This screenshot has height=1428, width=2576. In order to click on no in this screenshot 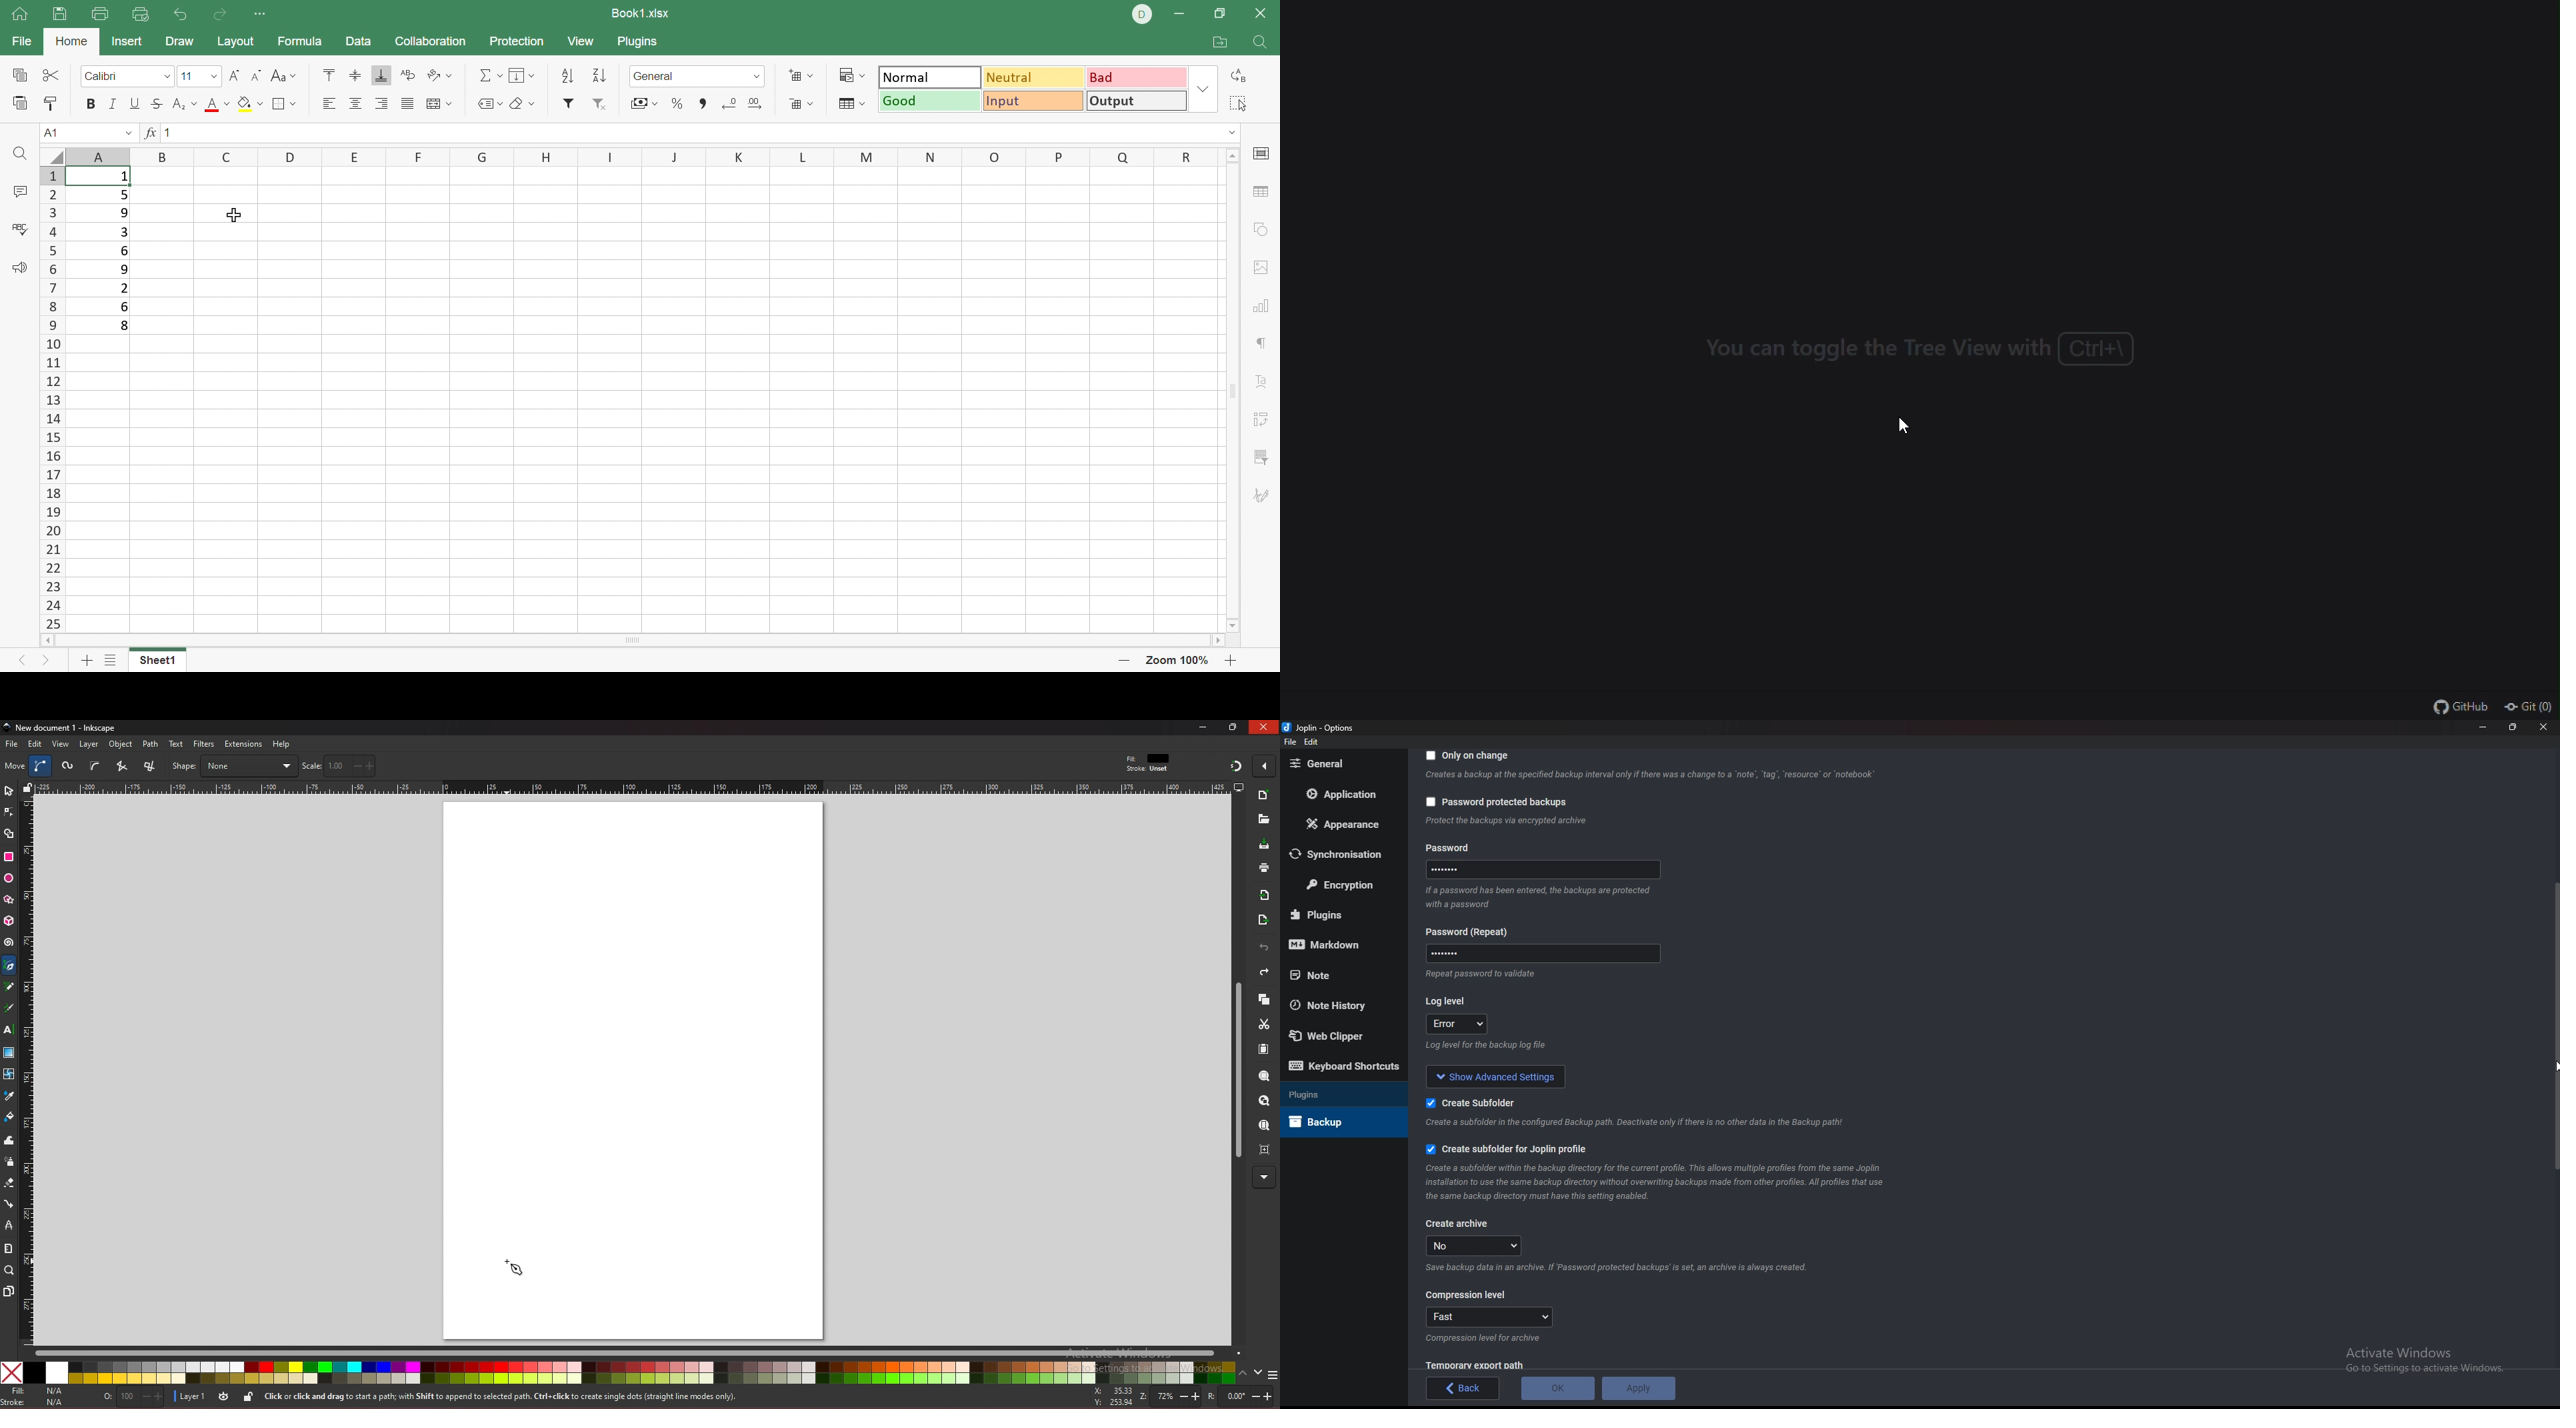, I will do `click(1478, 1246)`.